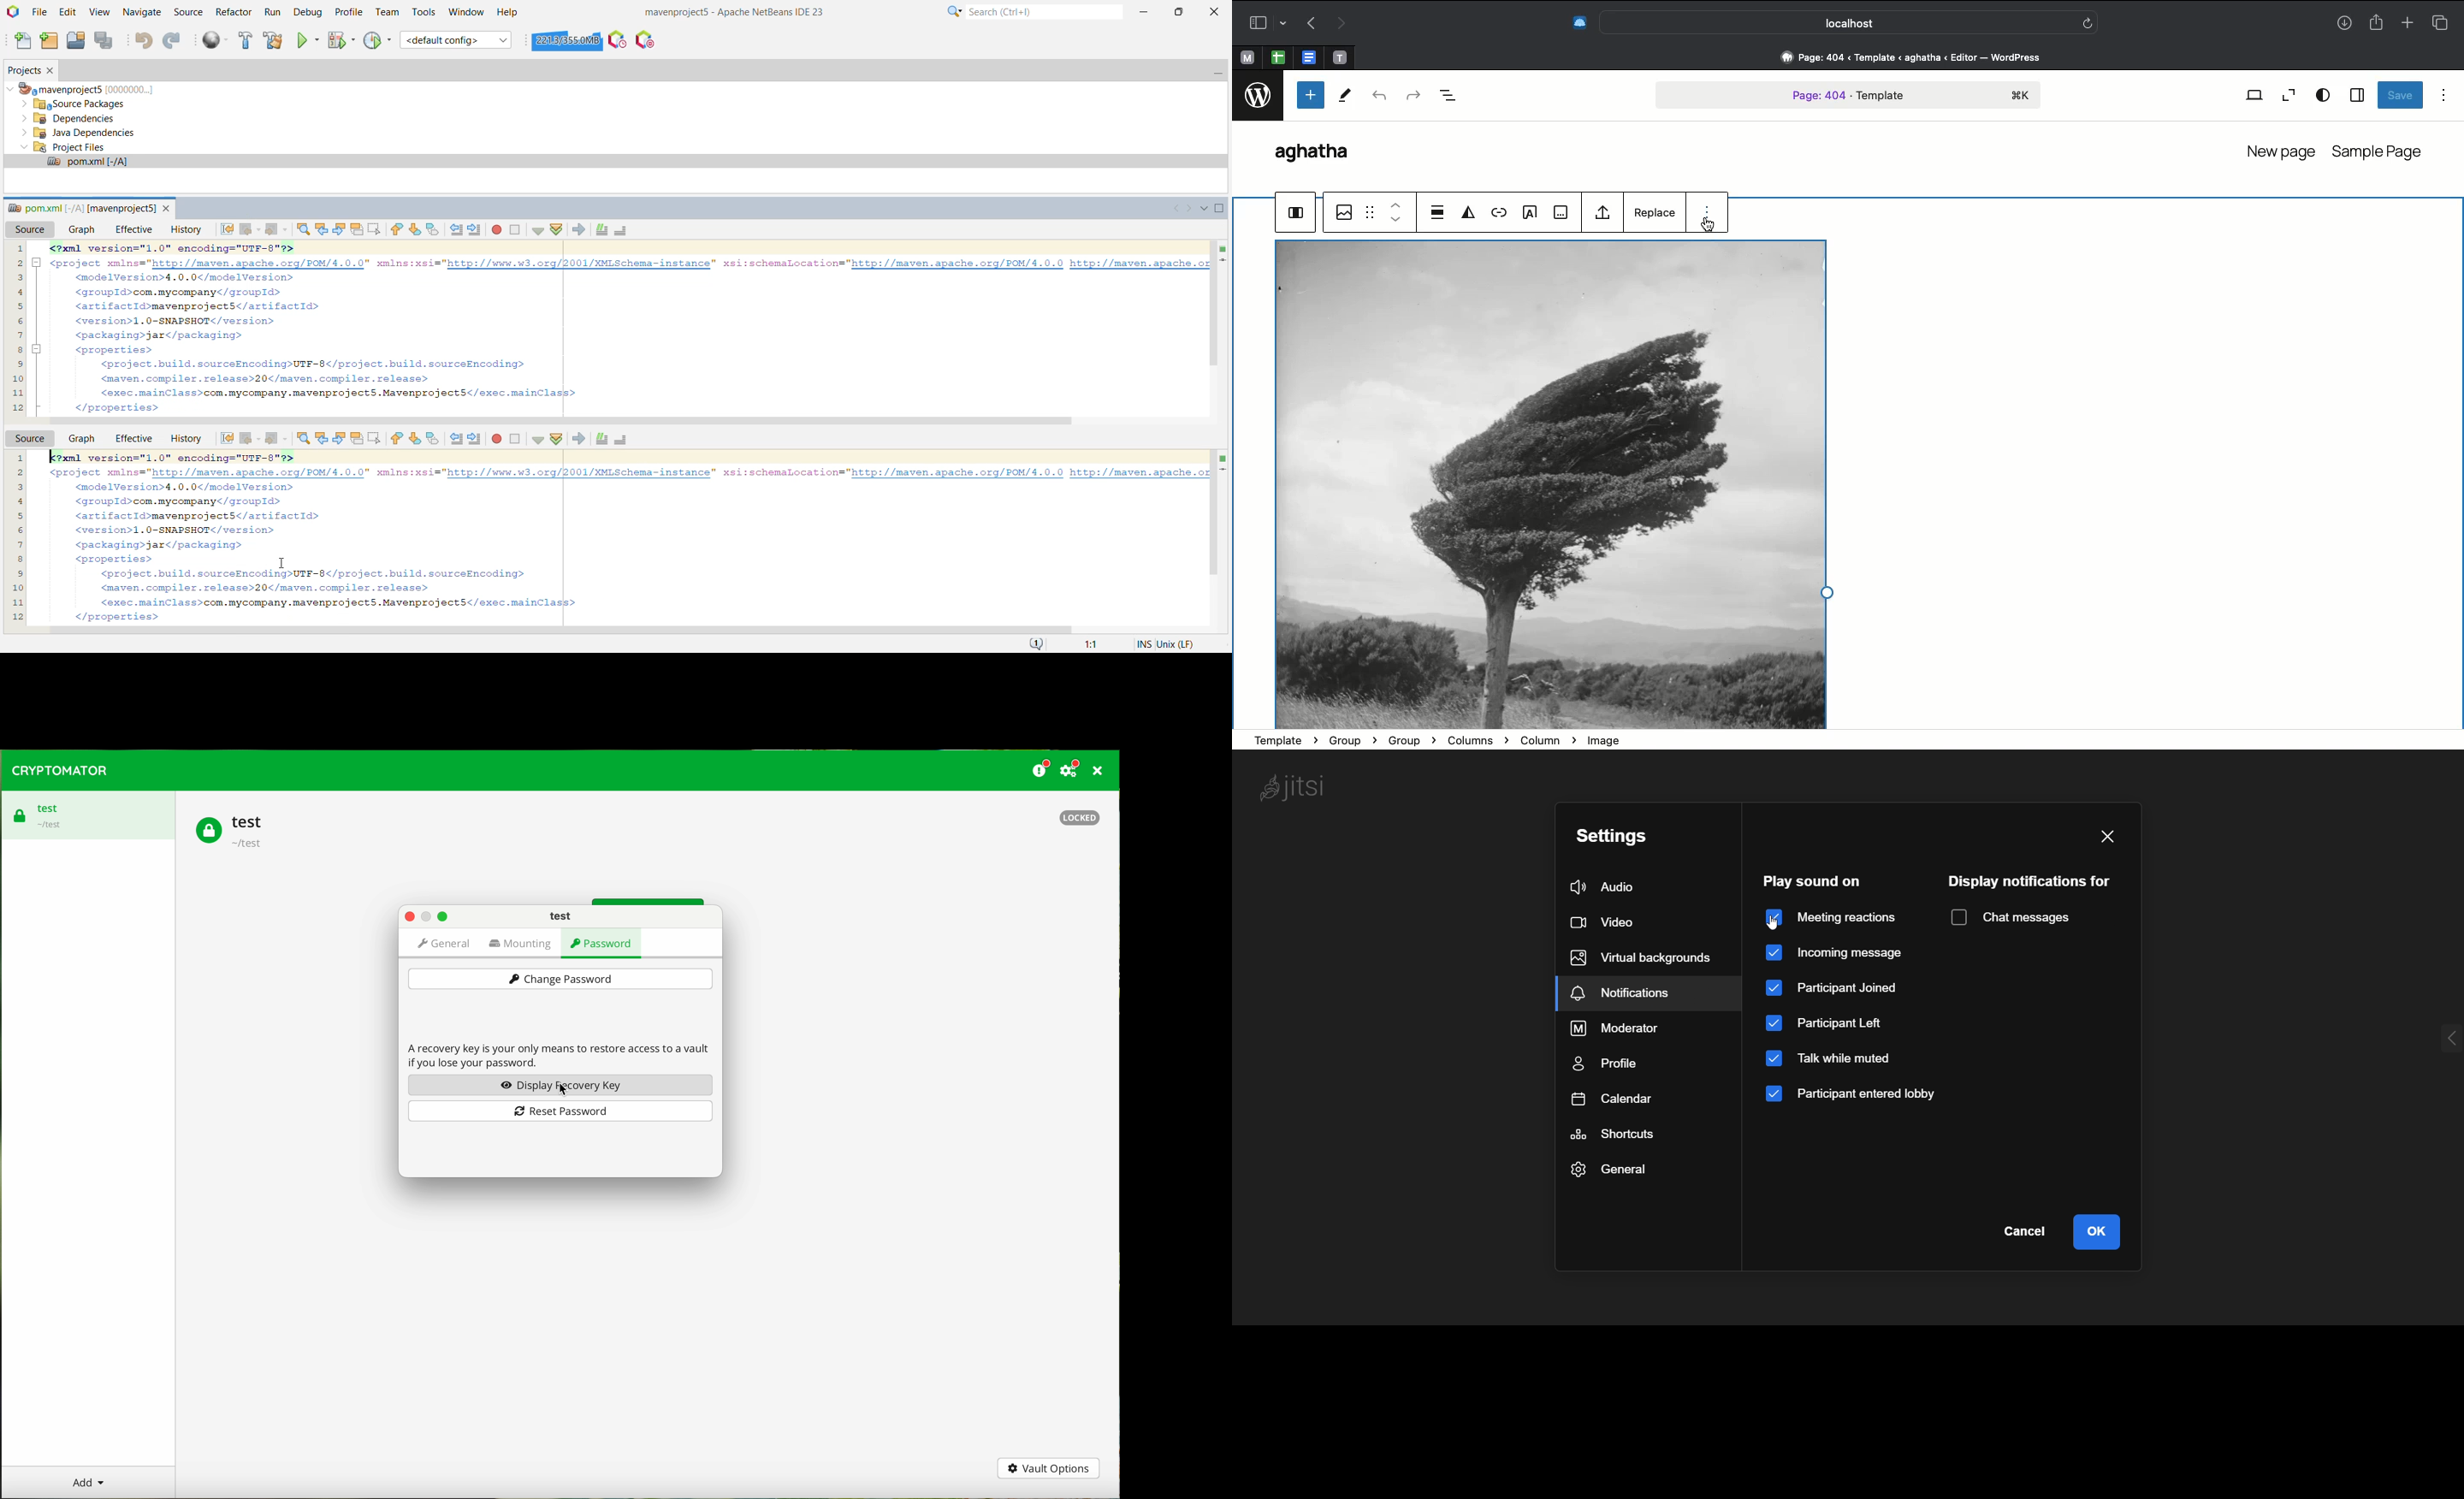  What do you see at coordinates (1902, 57) in the screenshot?
I see `Address` at bounding box center [1902, 57].